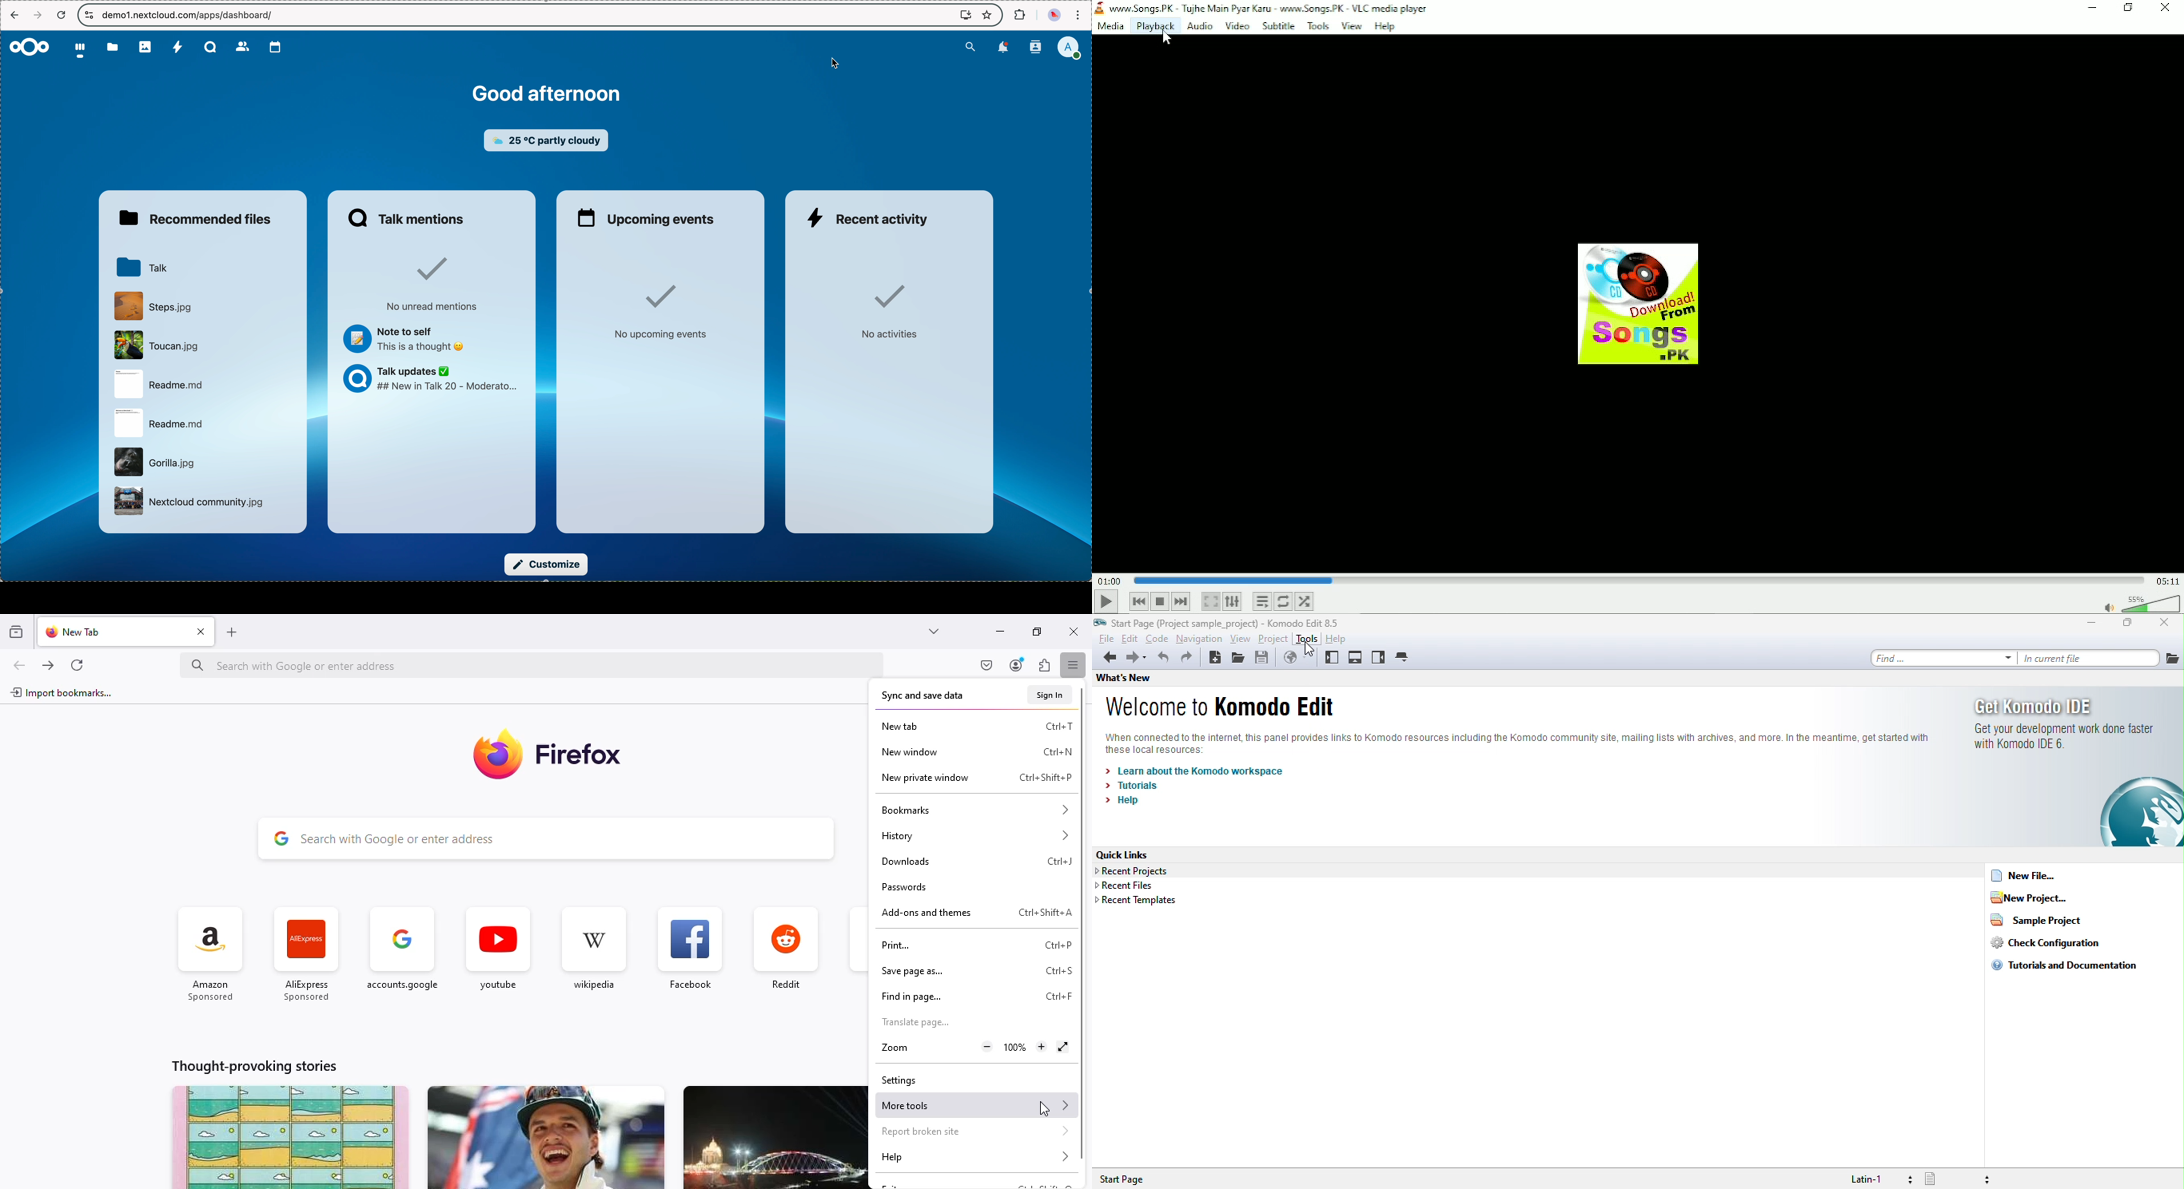 This screenshot has width=2184, height=1204. What do you see at coordinates (159, 423) in the screenshot?
I see `file` at bounding box center [159, 423].